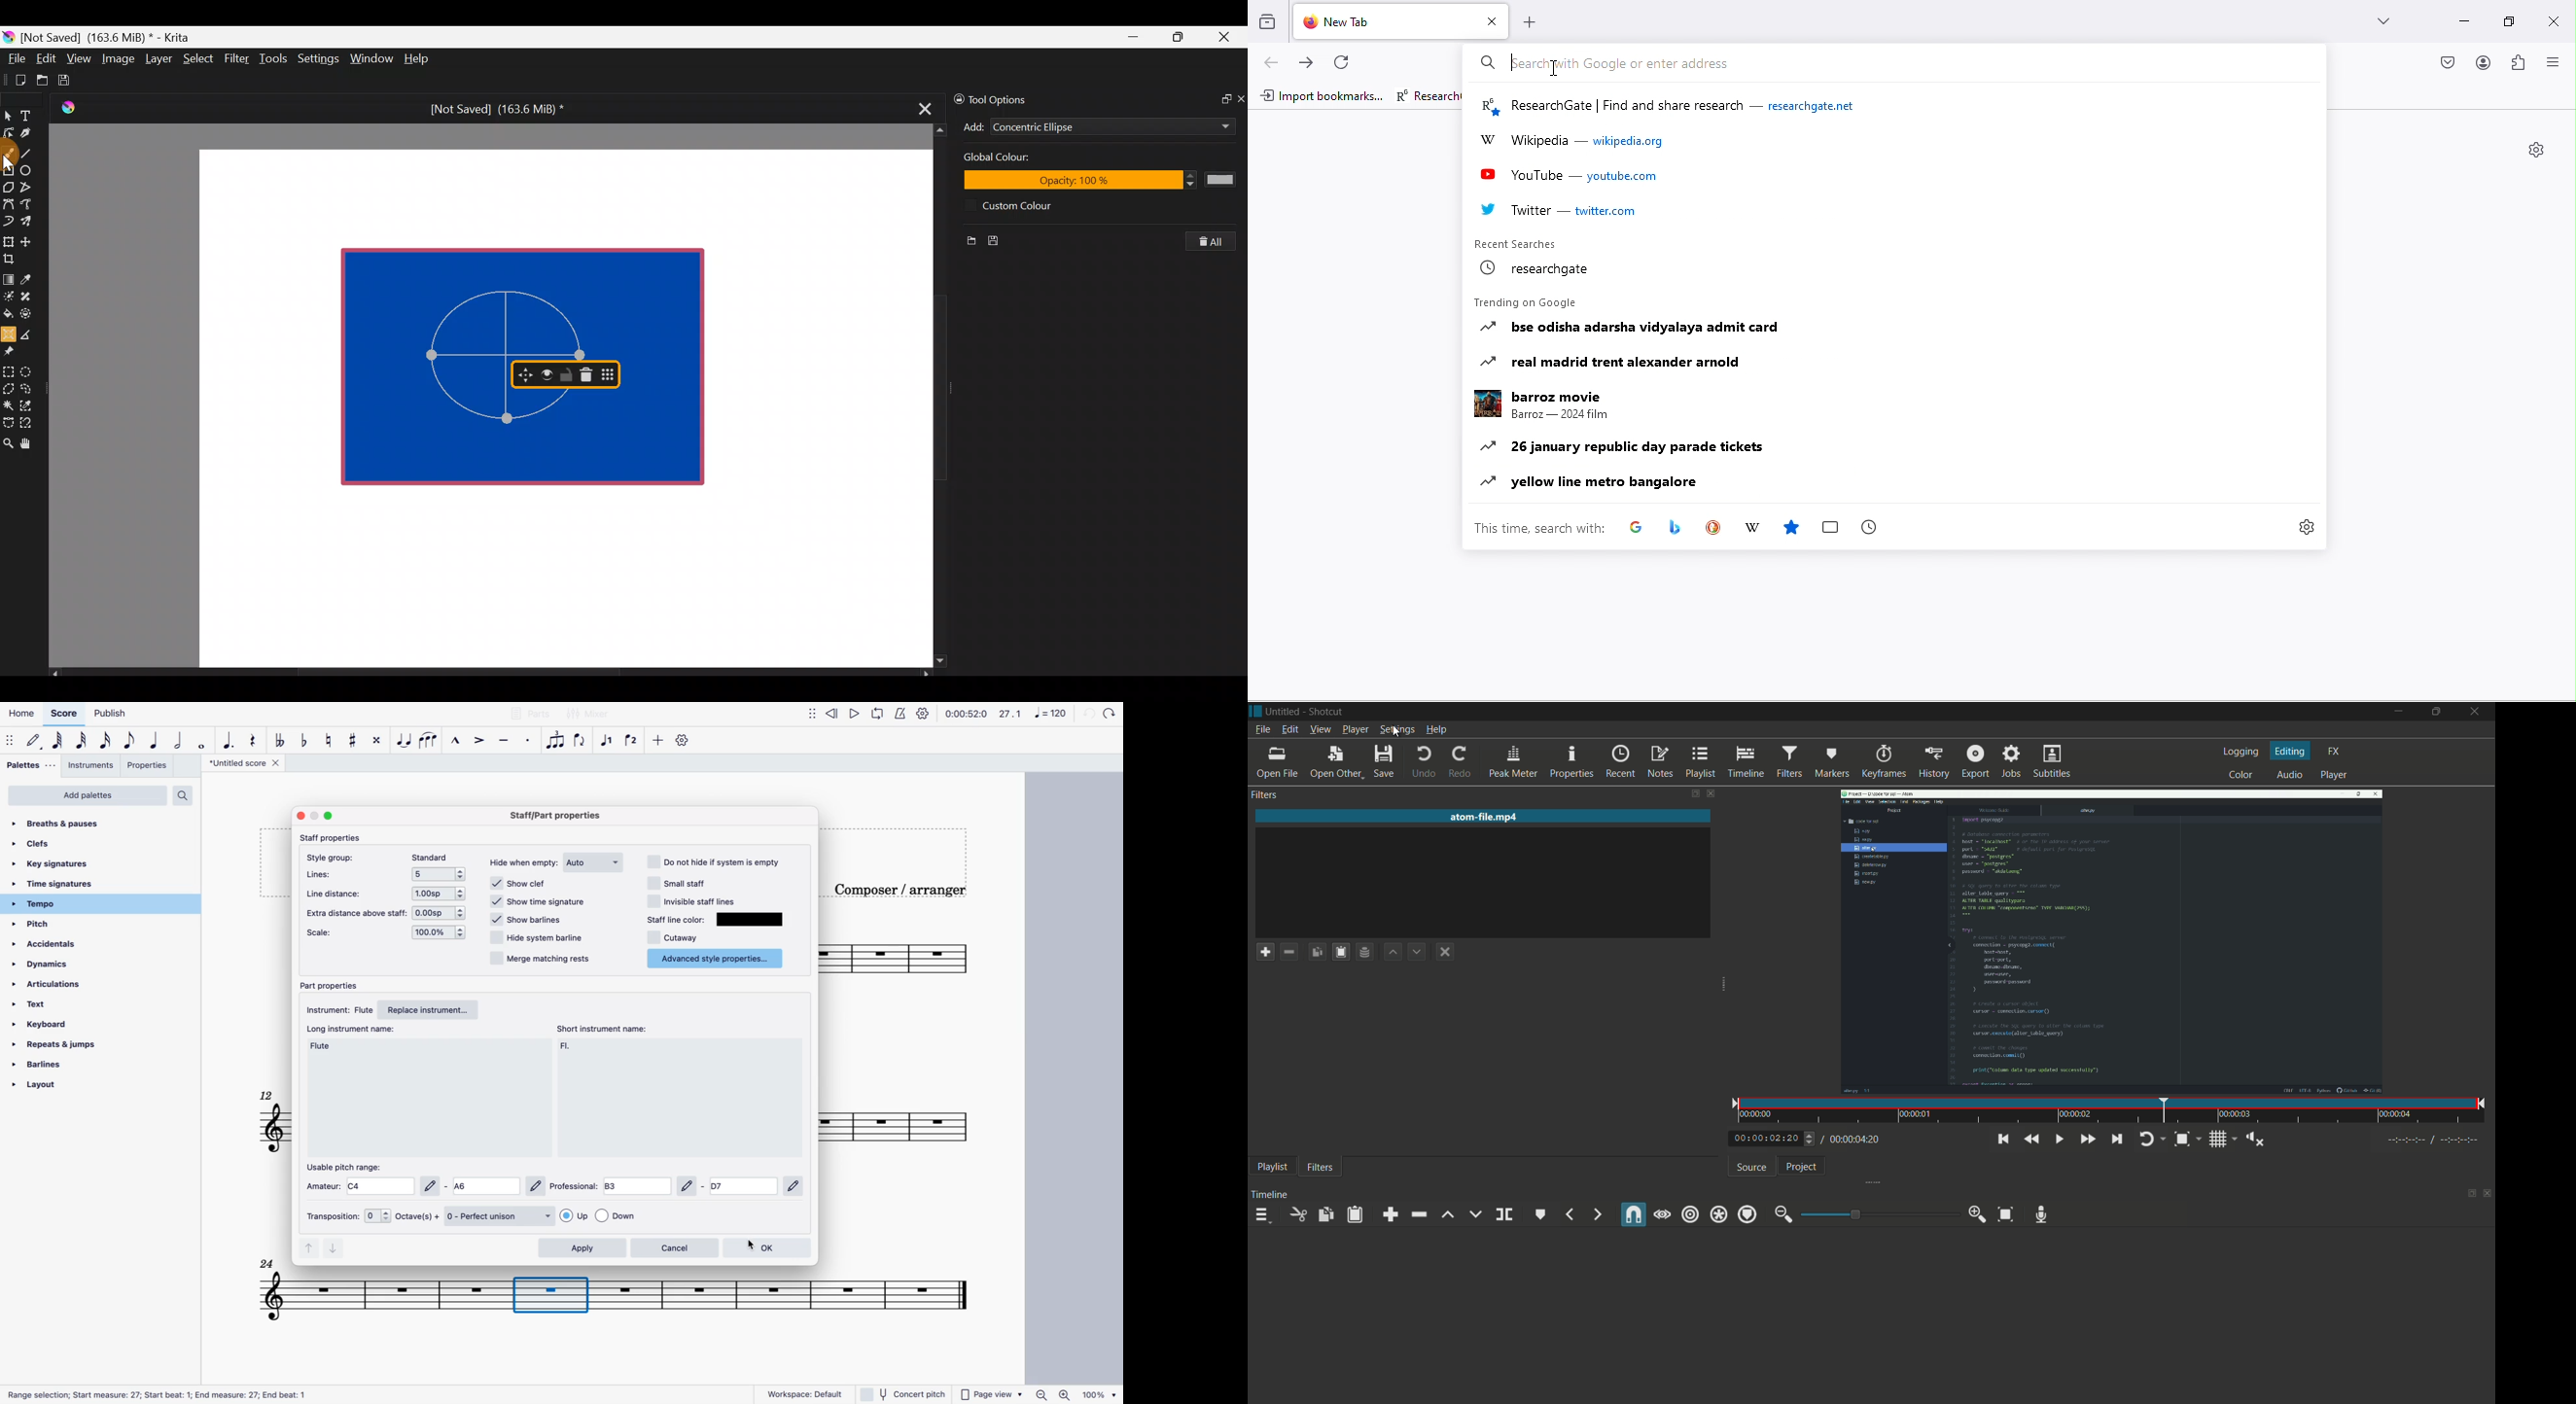  What do you see at coordinates (968, 128) in the screenshot?
I see `Add` at bounding box center [968, 128].